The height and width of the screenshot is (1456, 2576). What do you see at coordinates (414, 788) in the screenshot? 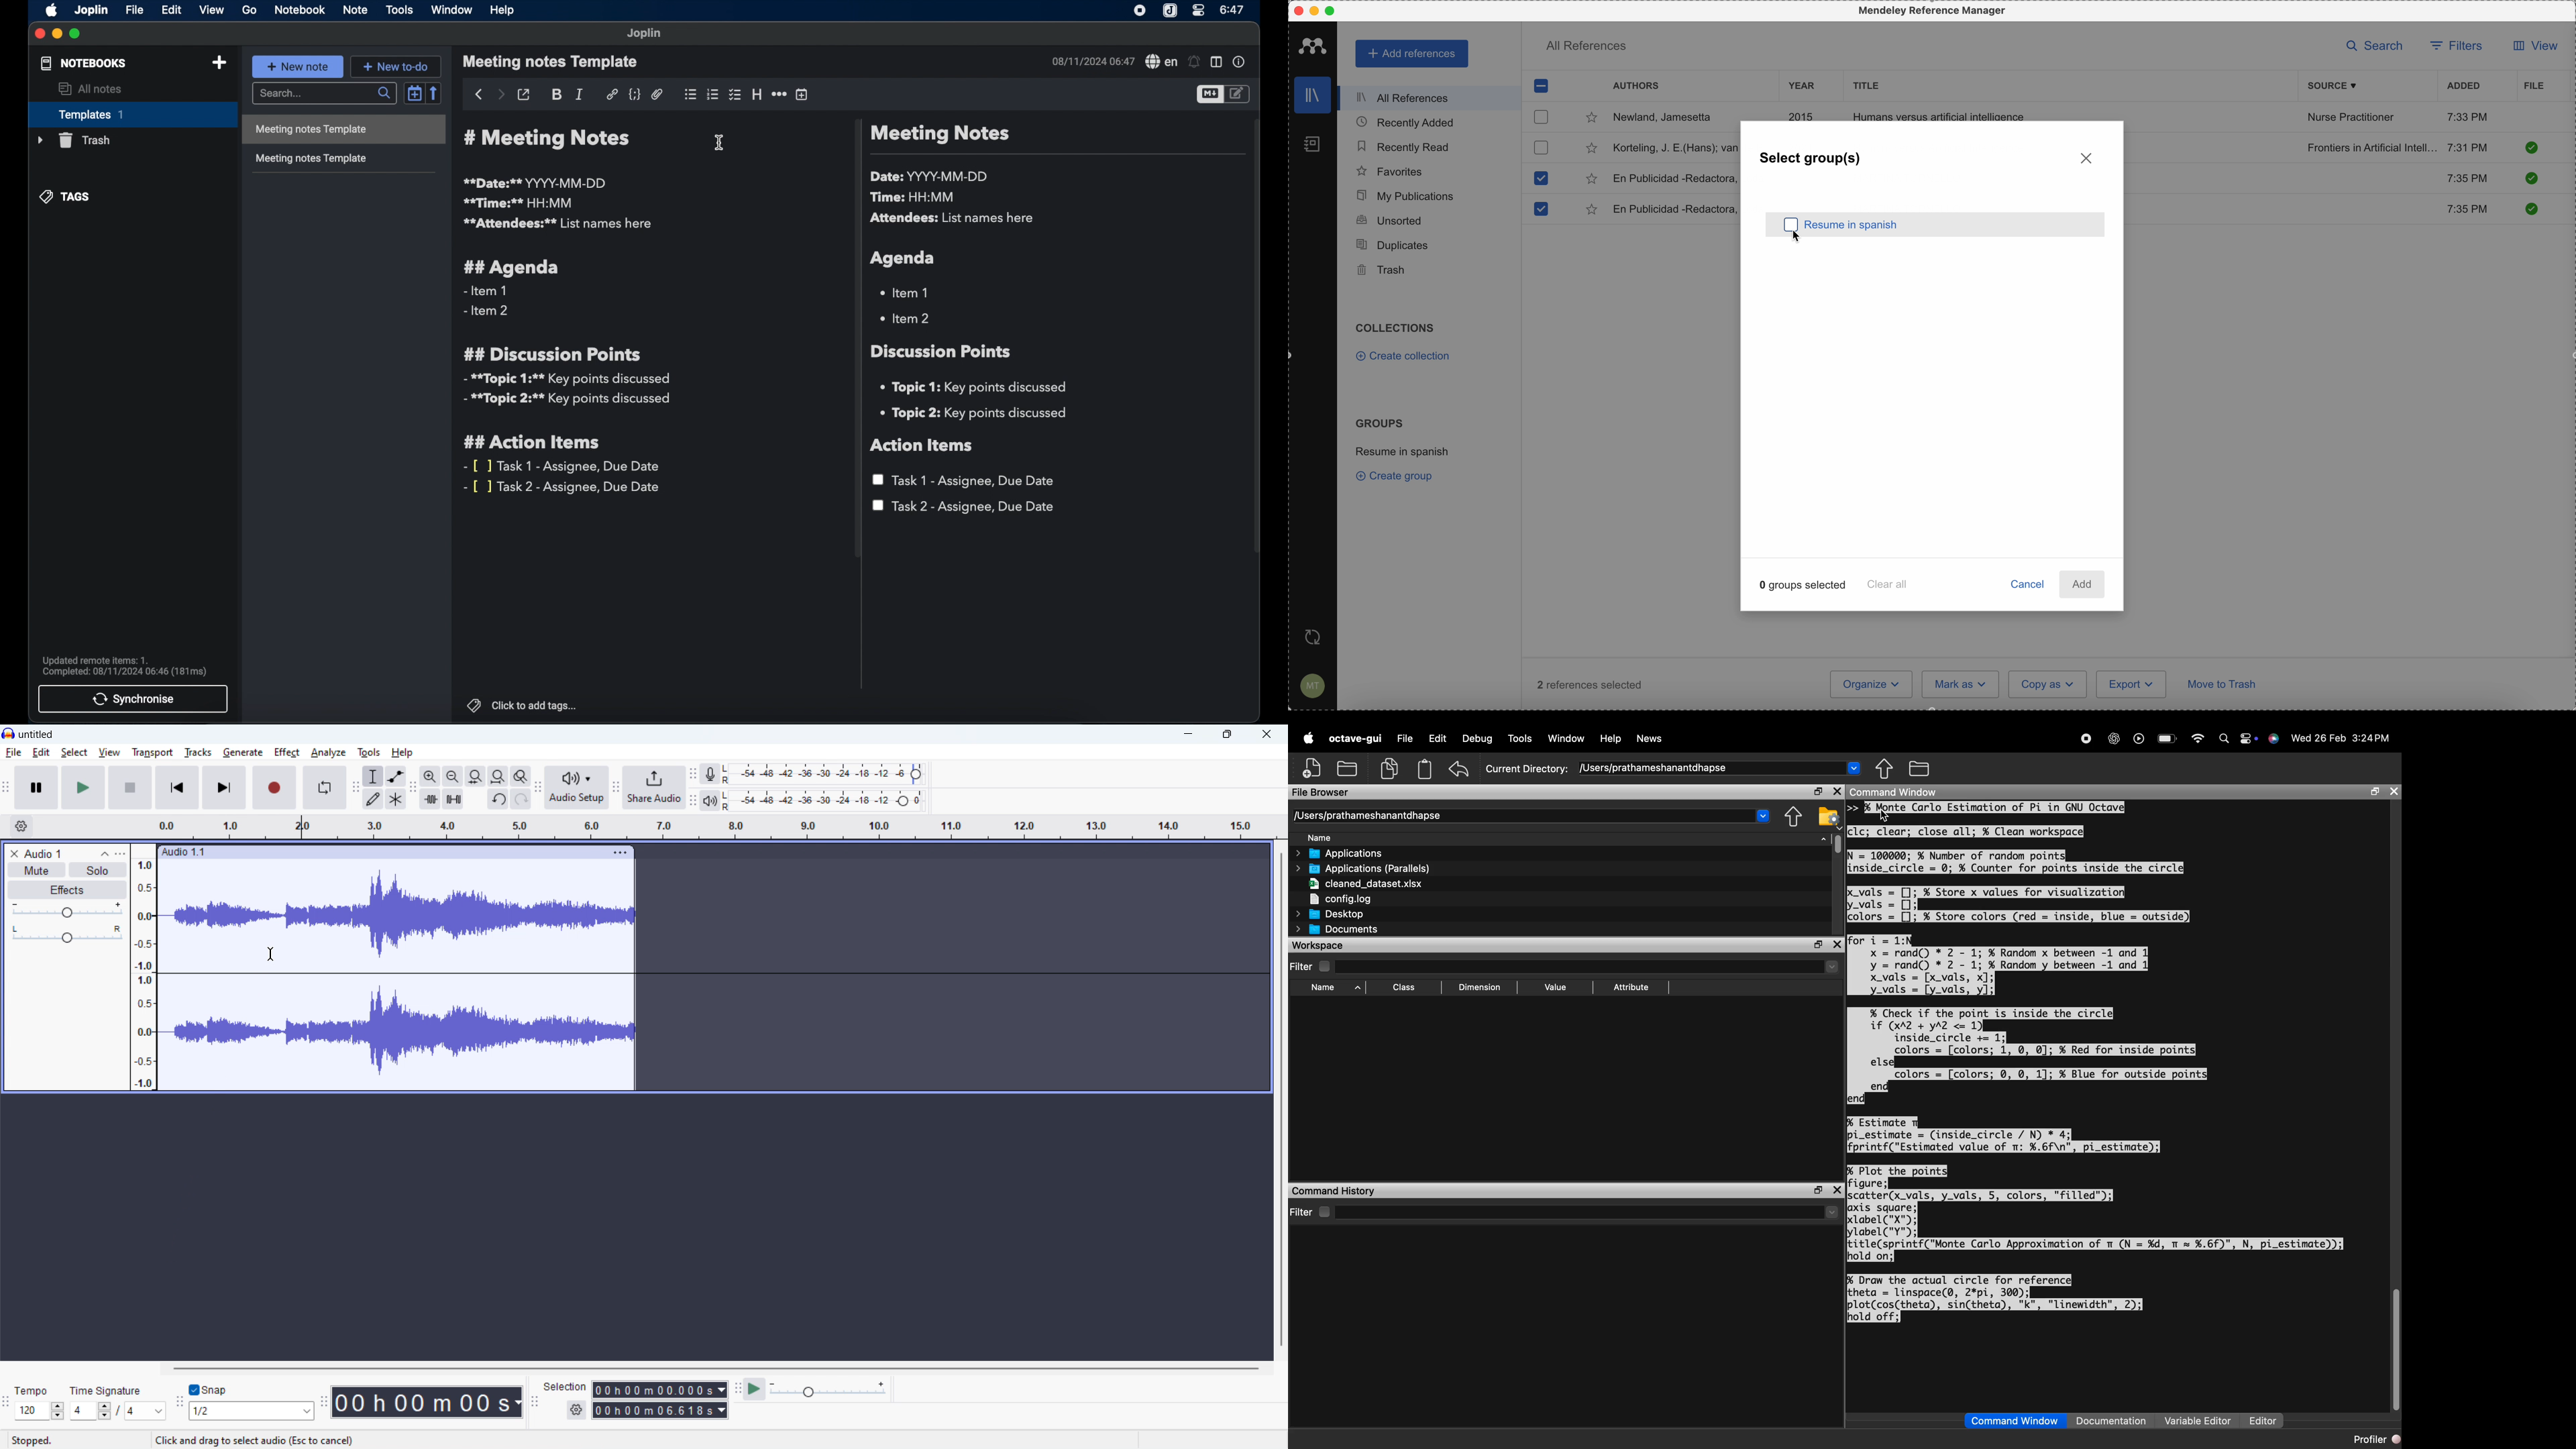
I see `edit toolbar` at bounding box center [414, 788].